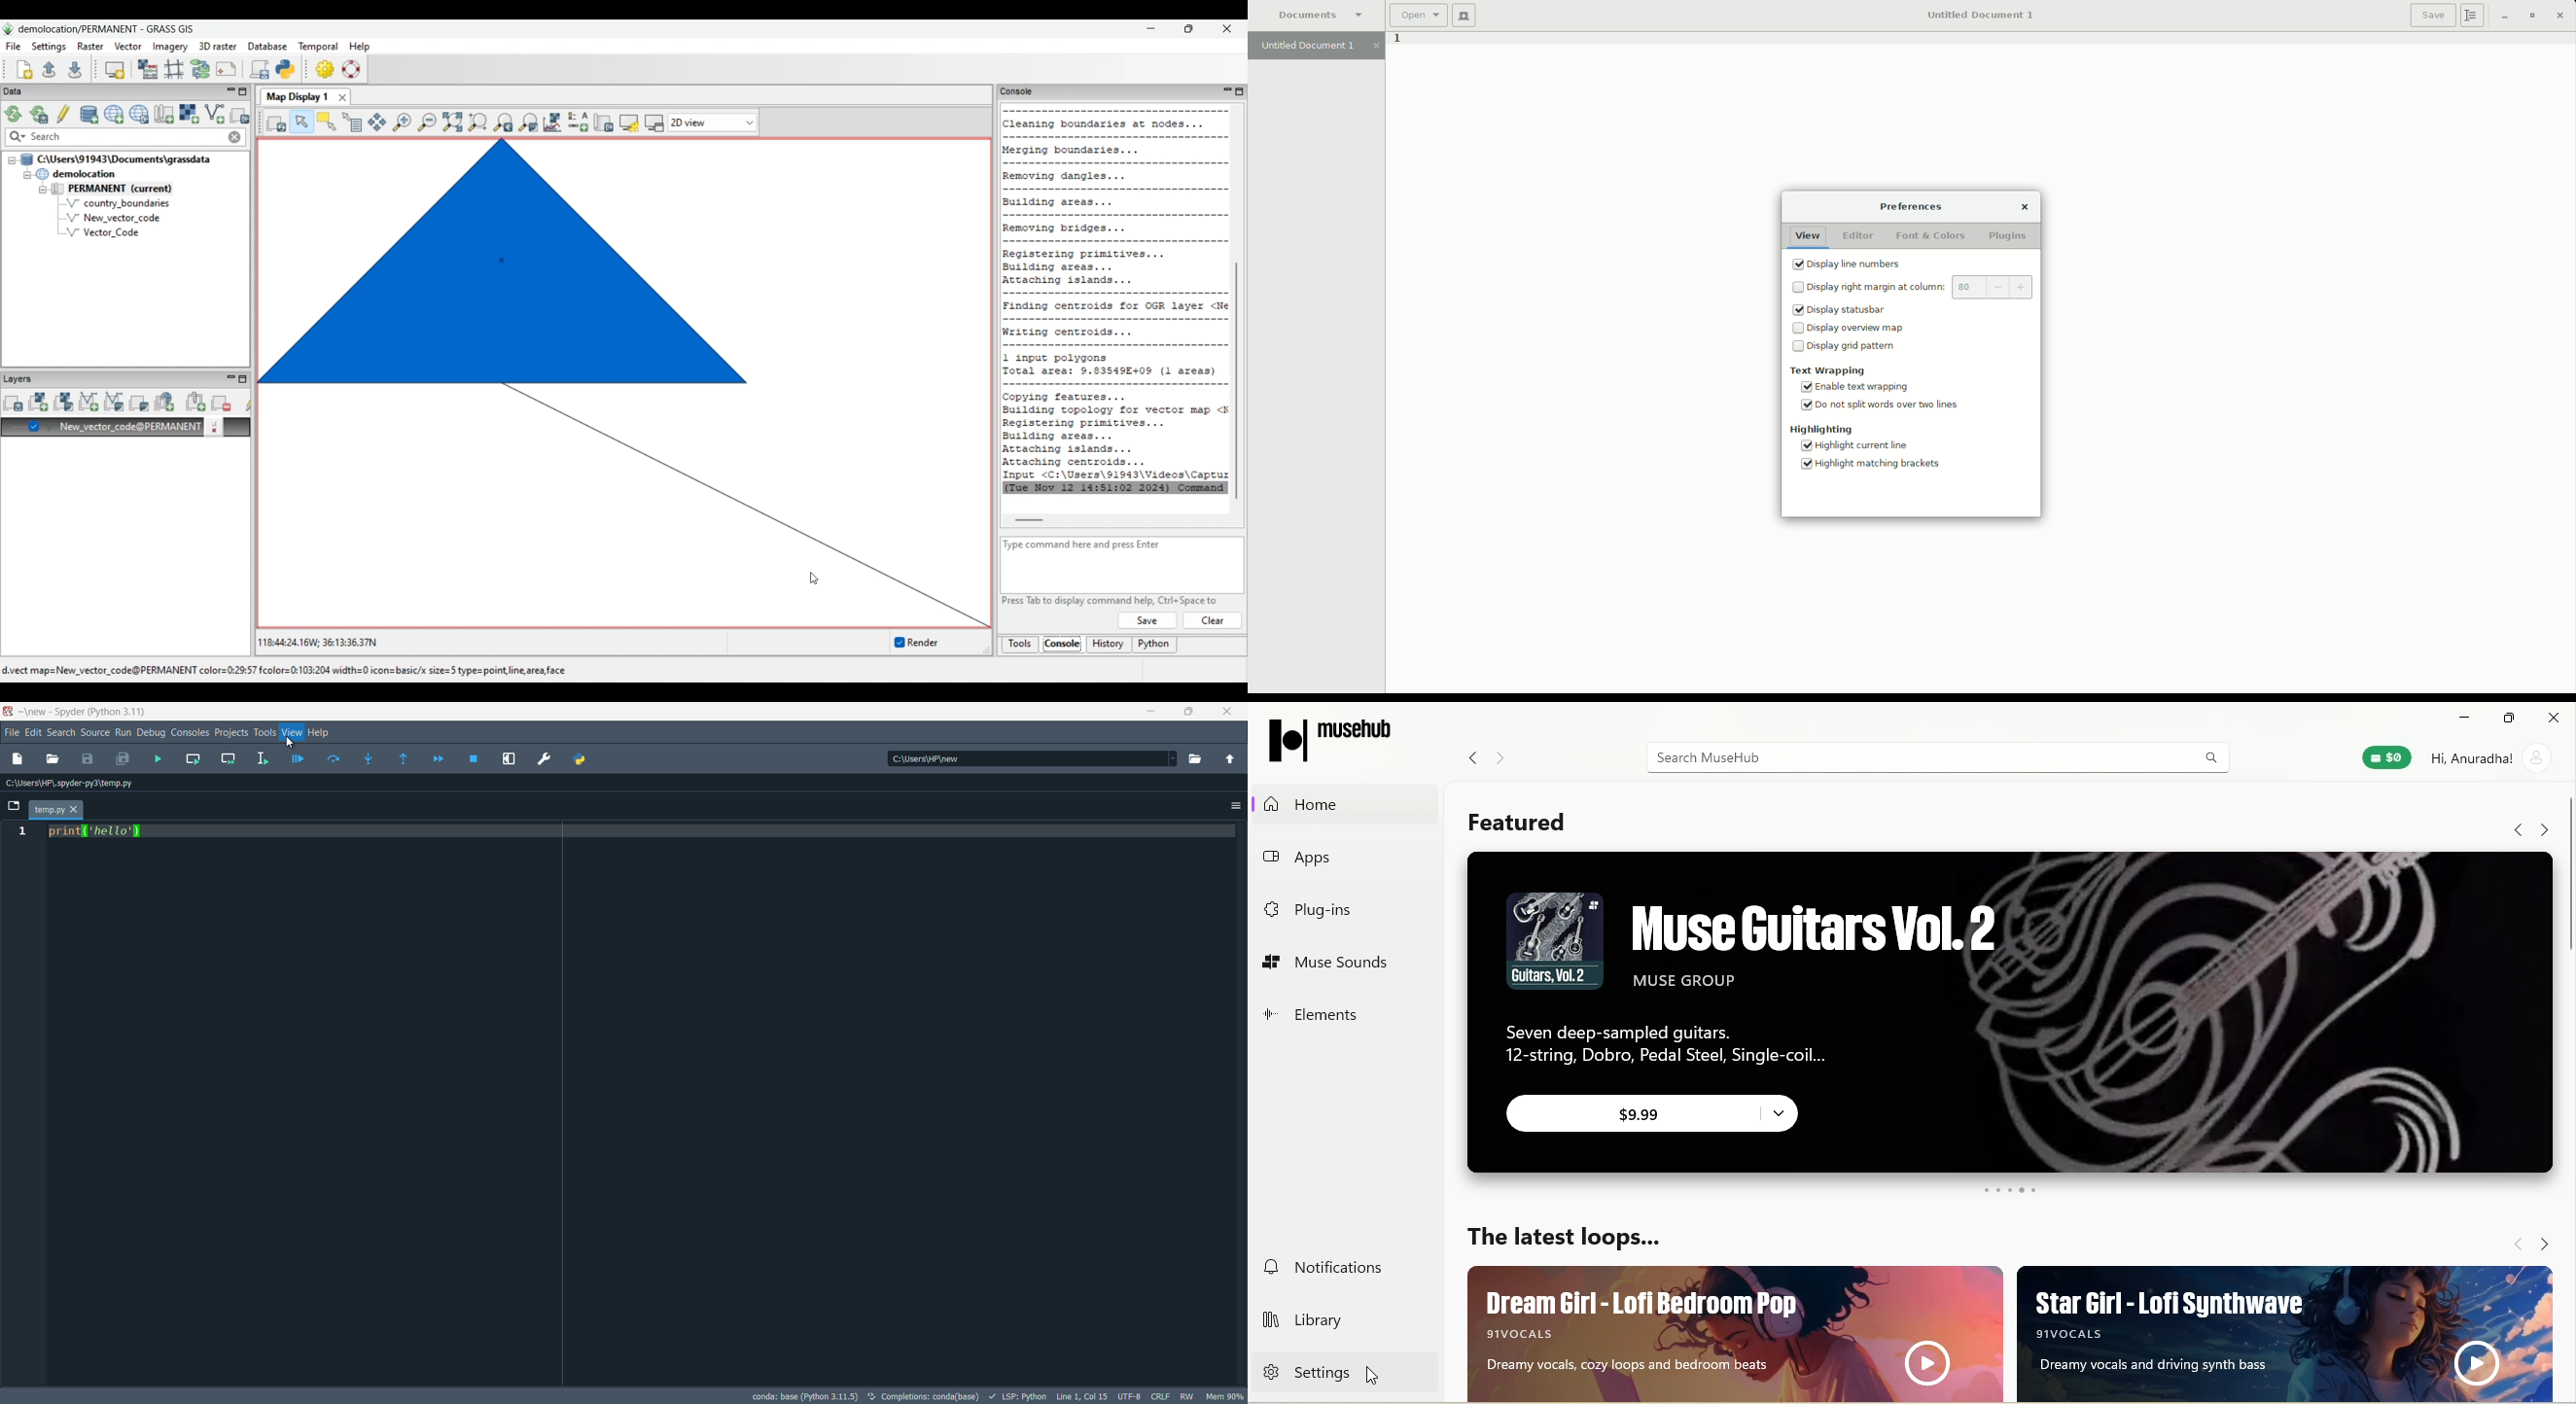 The width and height of the screenshot is (2576, 1428). Describe the element at coordinates (1464, 16) in the screenshot. I see `New` at that location.